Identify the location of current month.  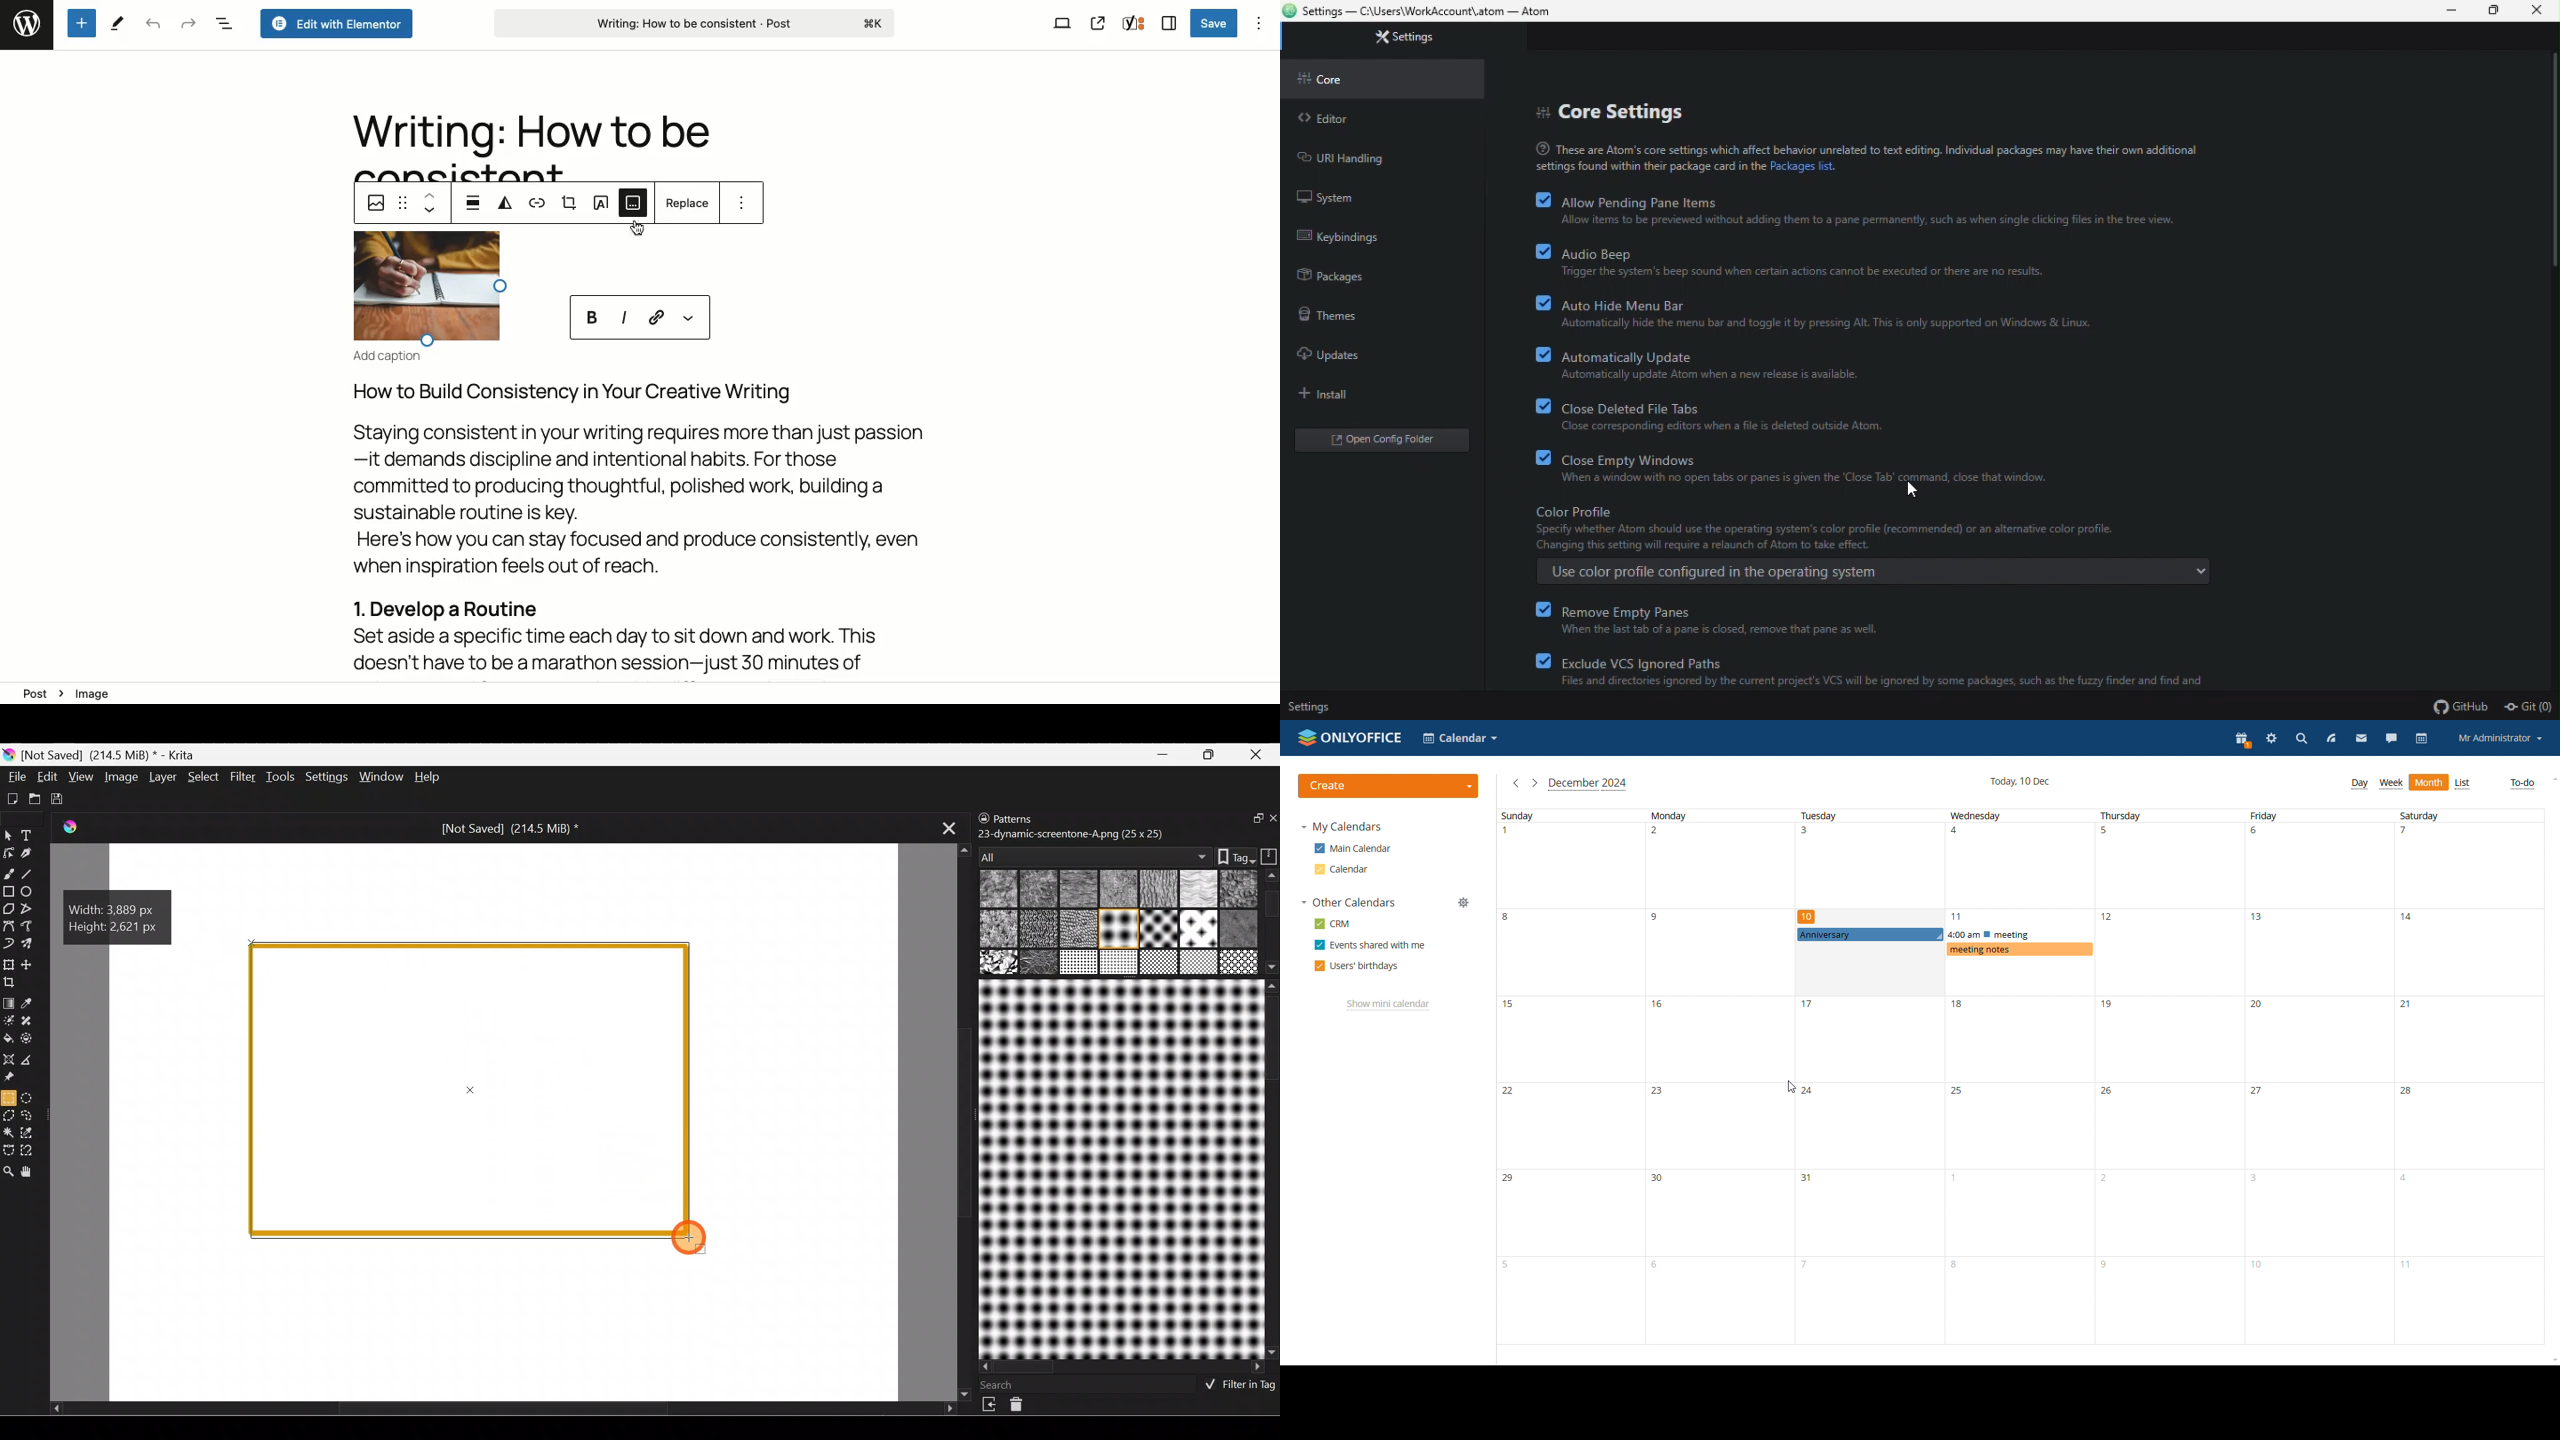
(1587, 785).